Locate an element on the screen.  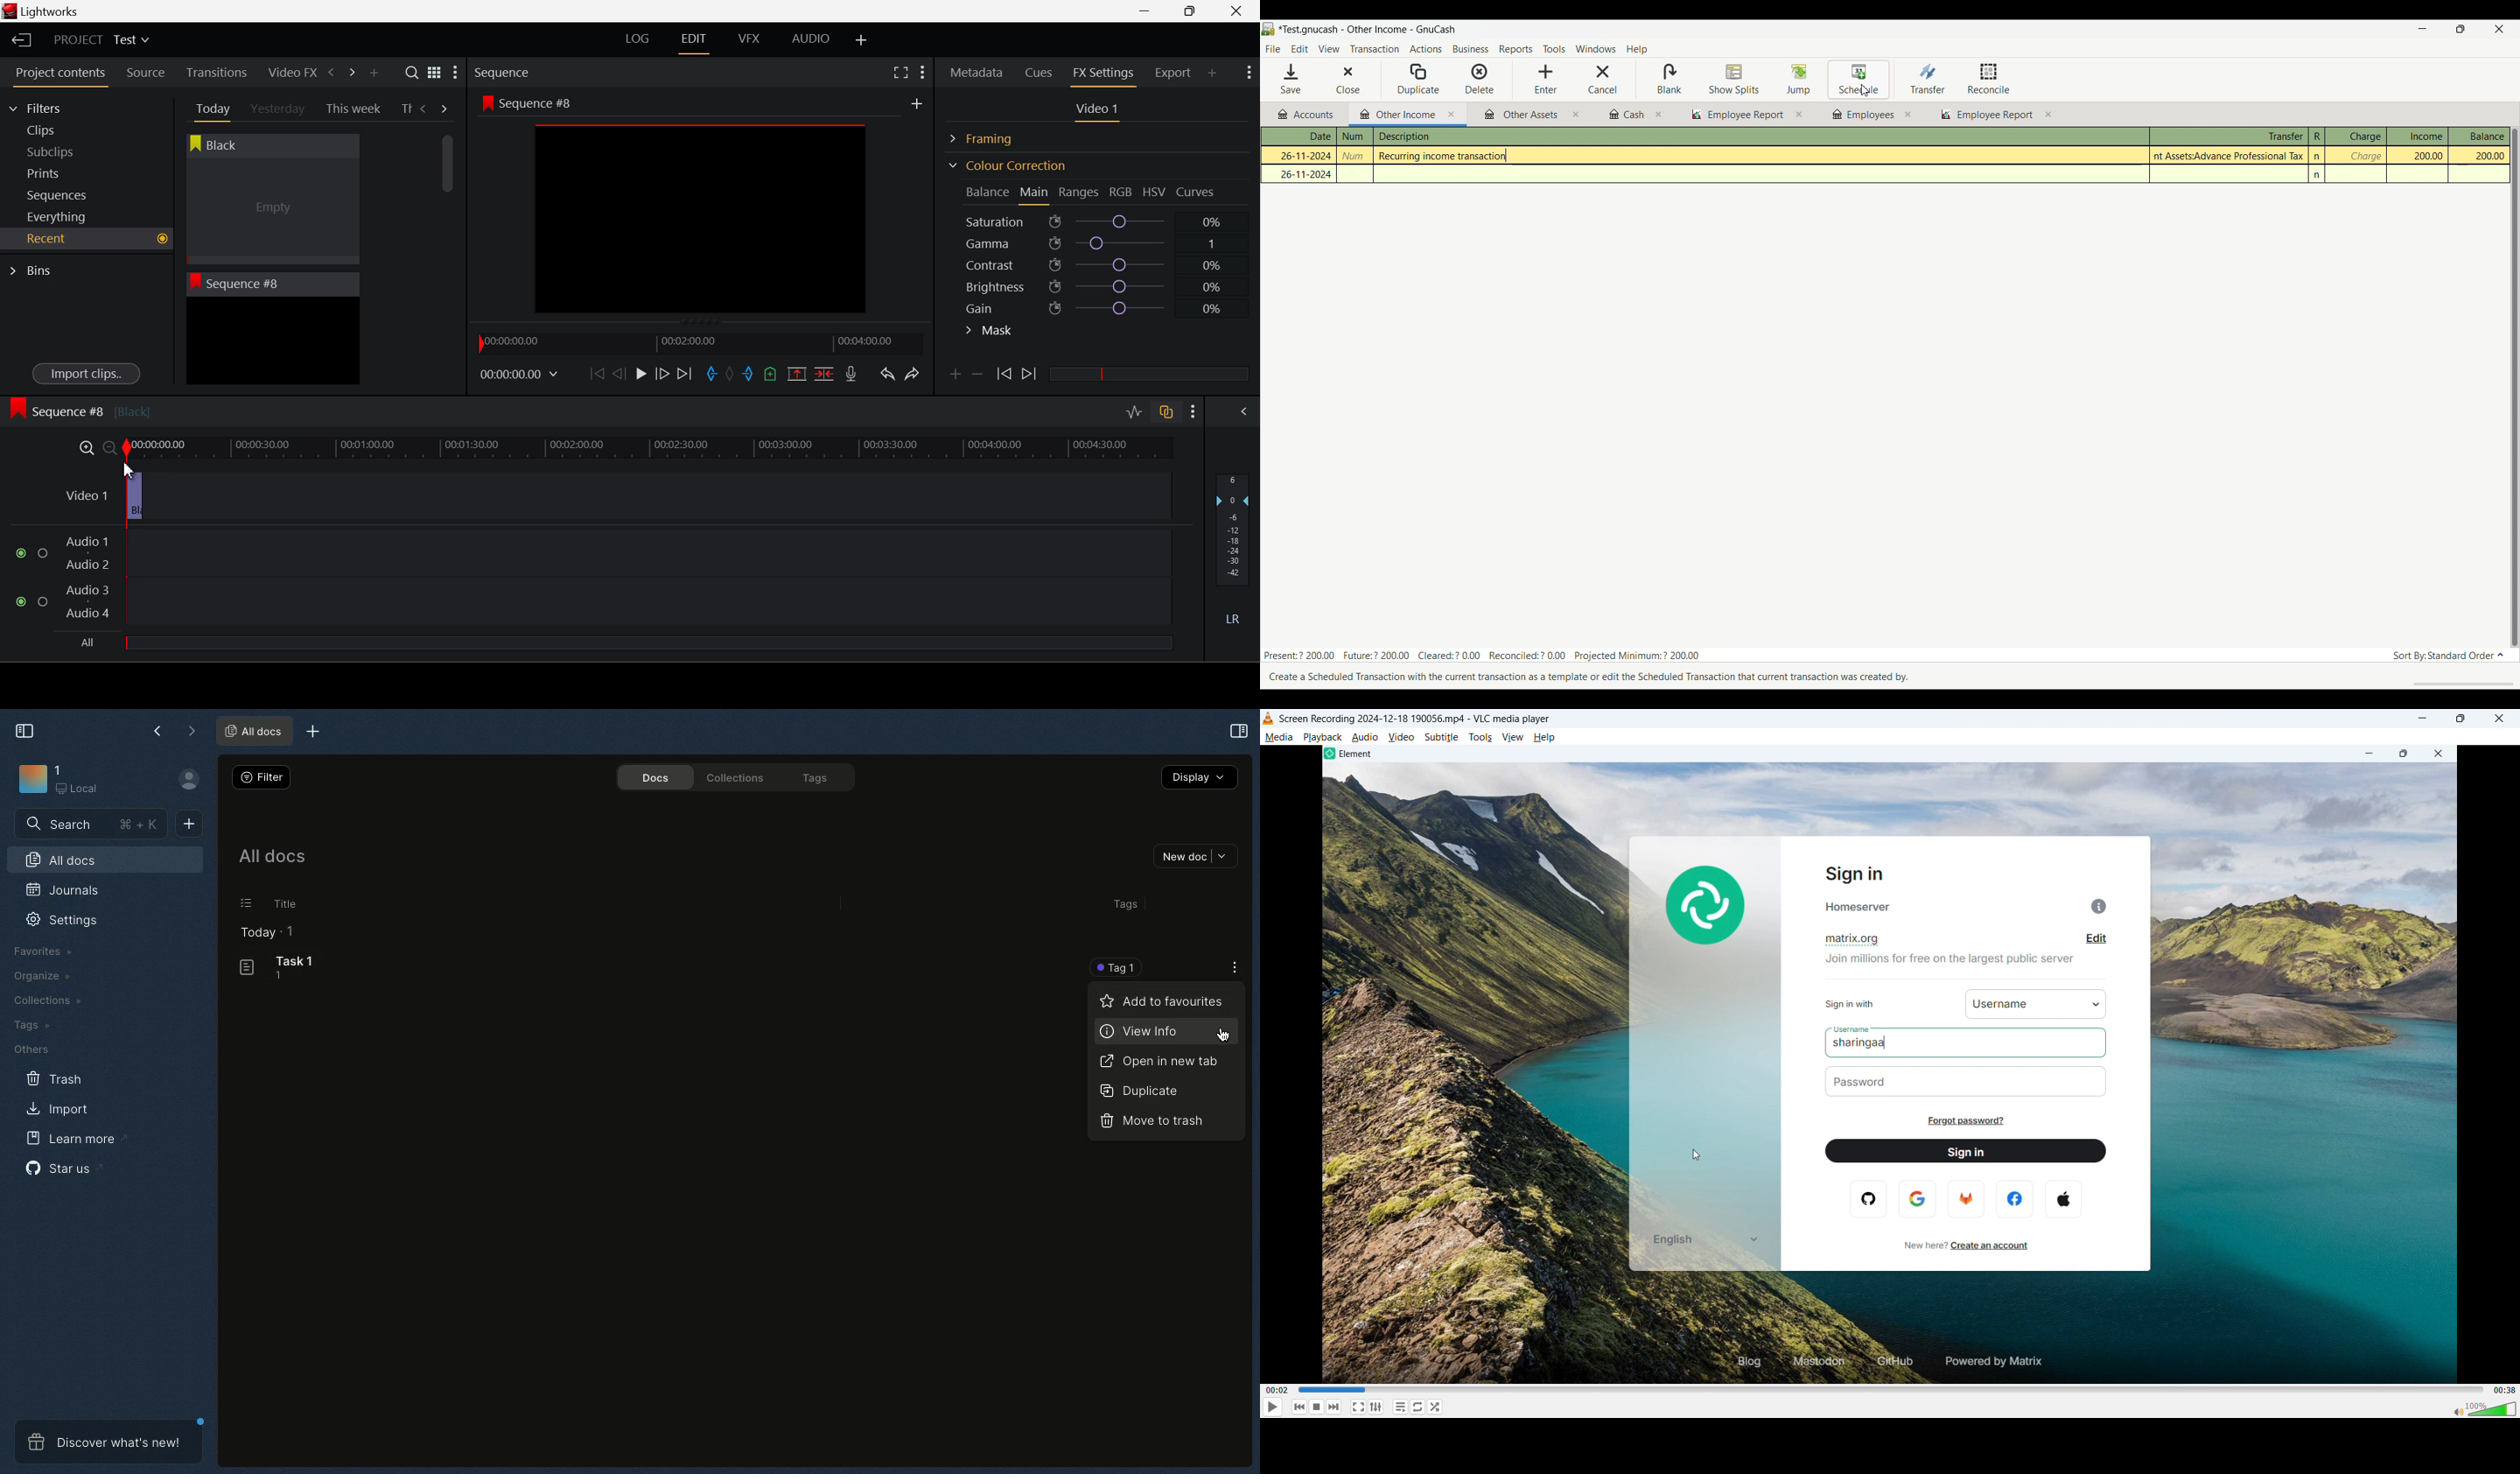
R column is located at coordinates (2316, 137).